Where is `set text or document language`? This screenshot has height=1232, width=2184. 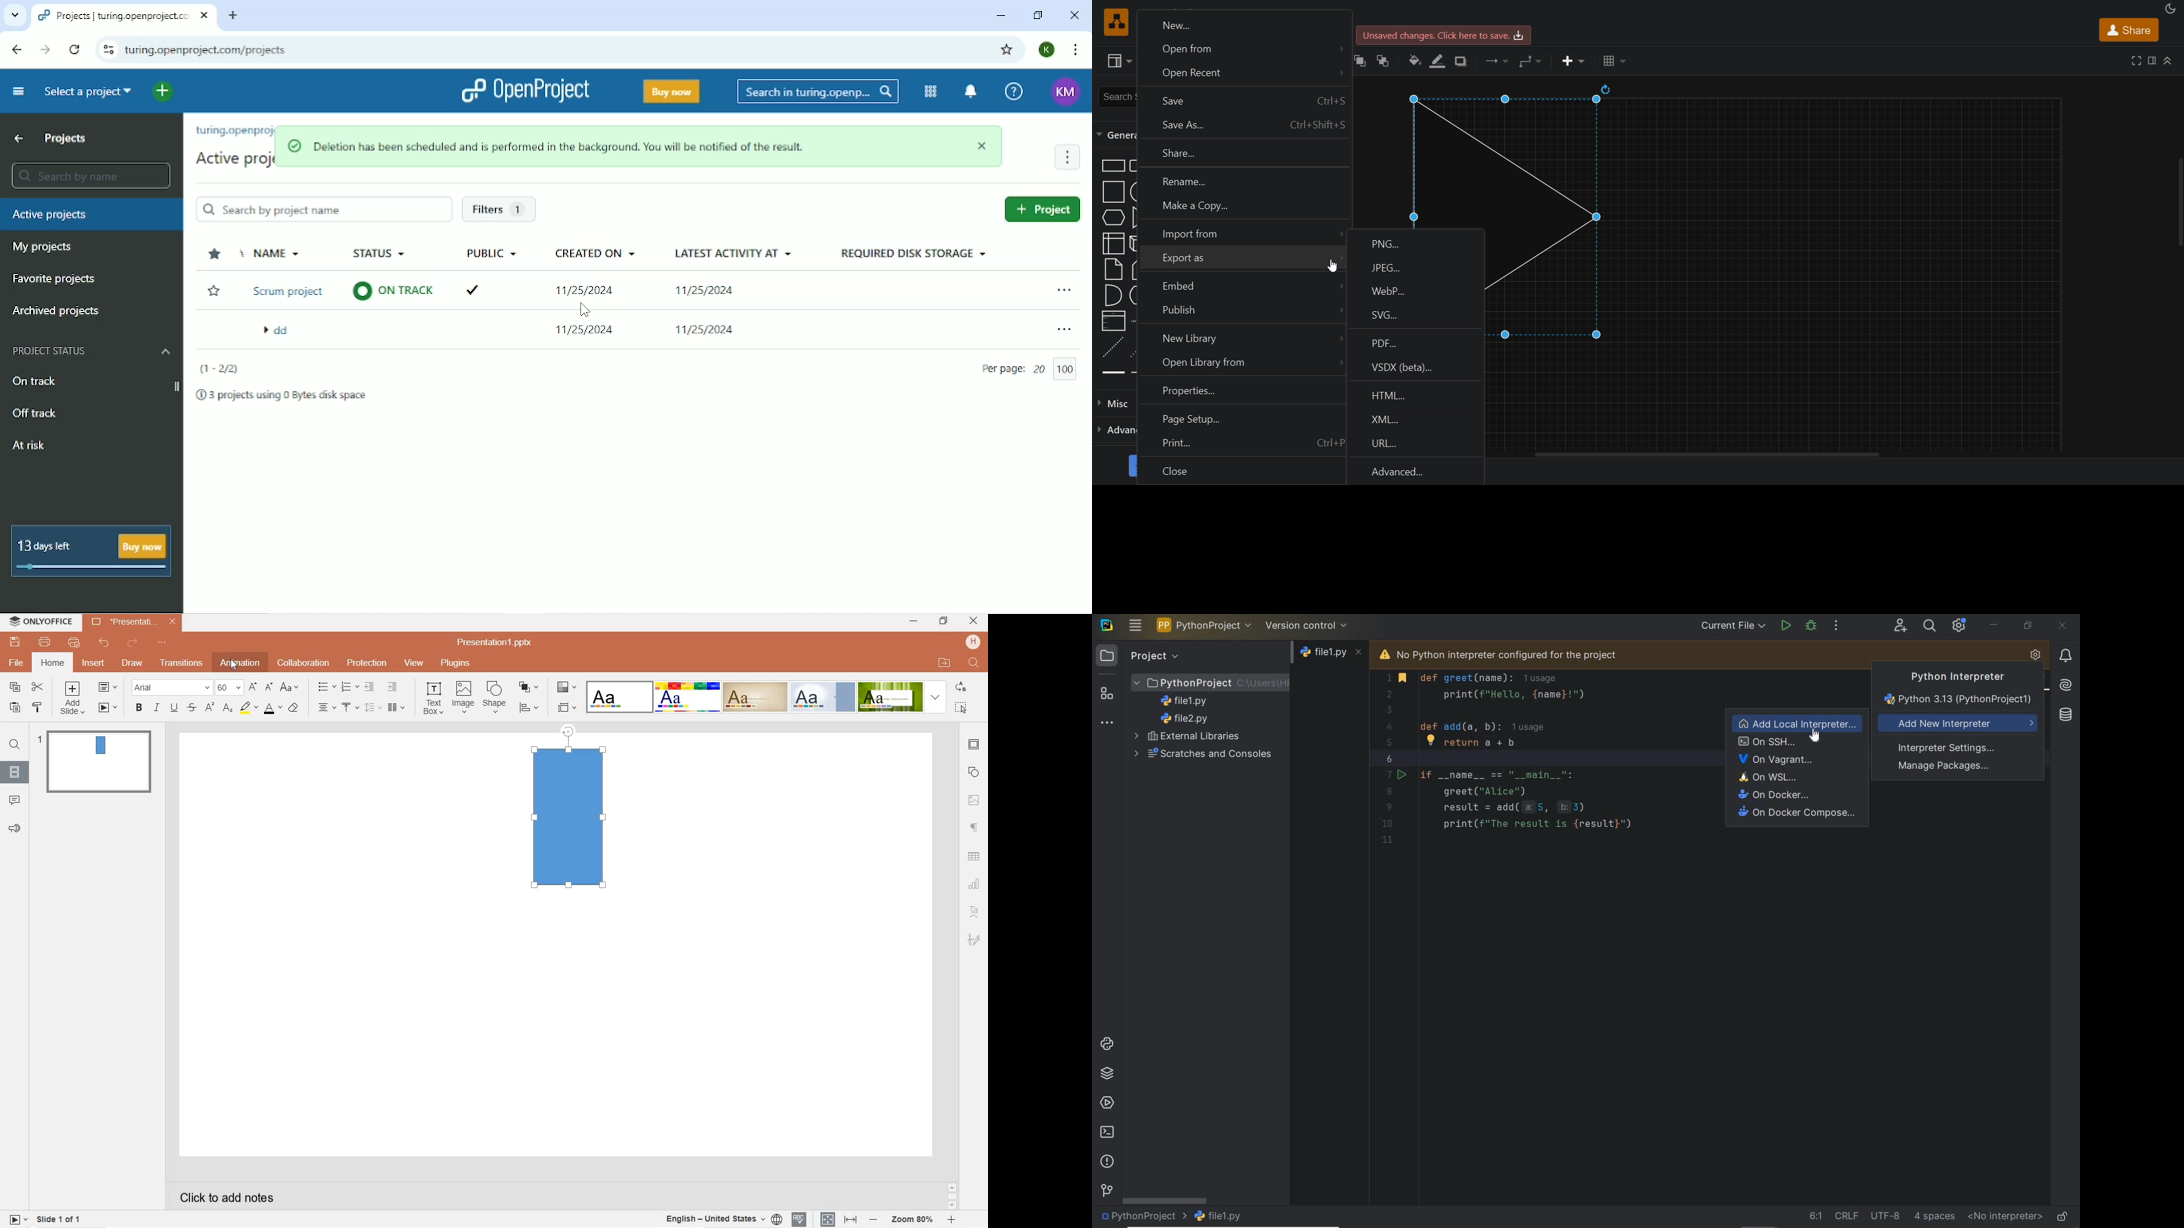 set text or document language is located at coordinates (837, 1219).